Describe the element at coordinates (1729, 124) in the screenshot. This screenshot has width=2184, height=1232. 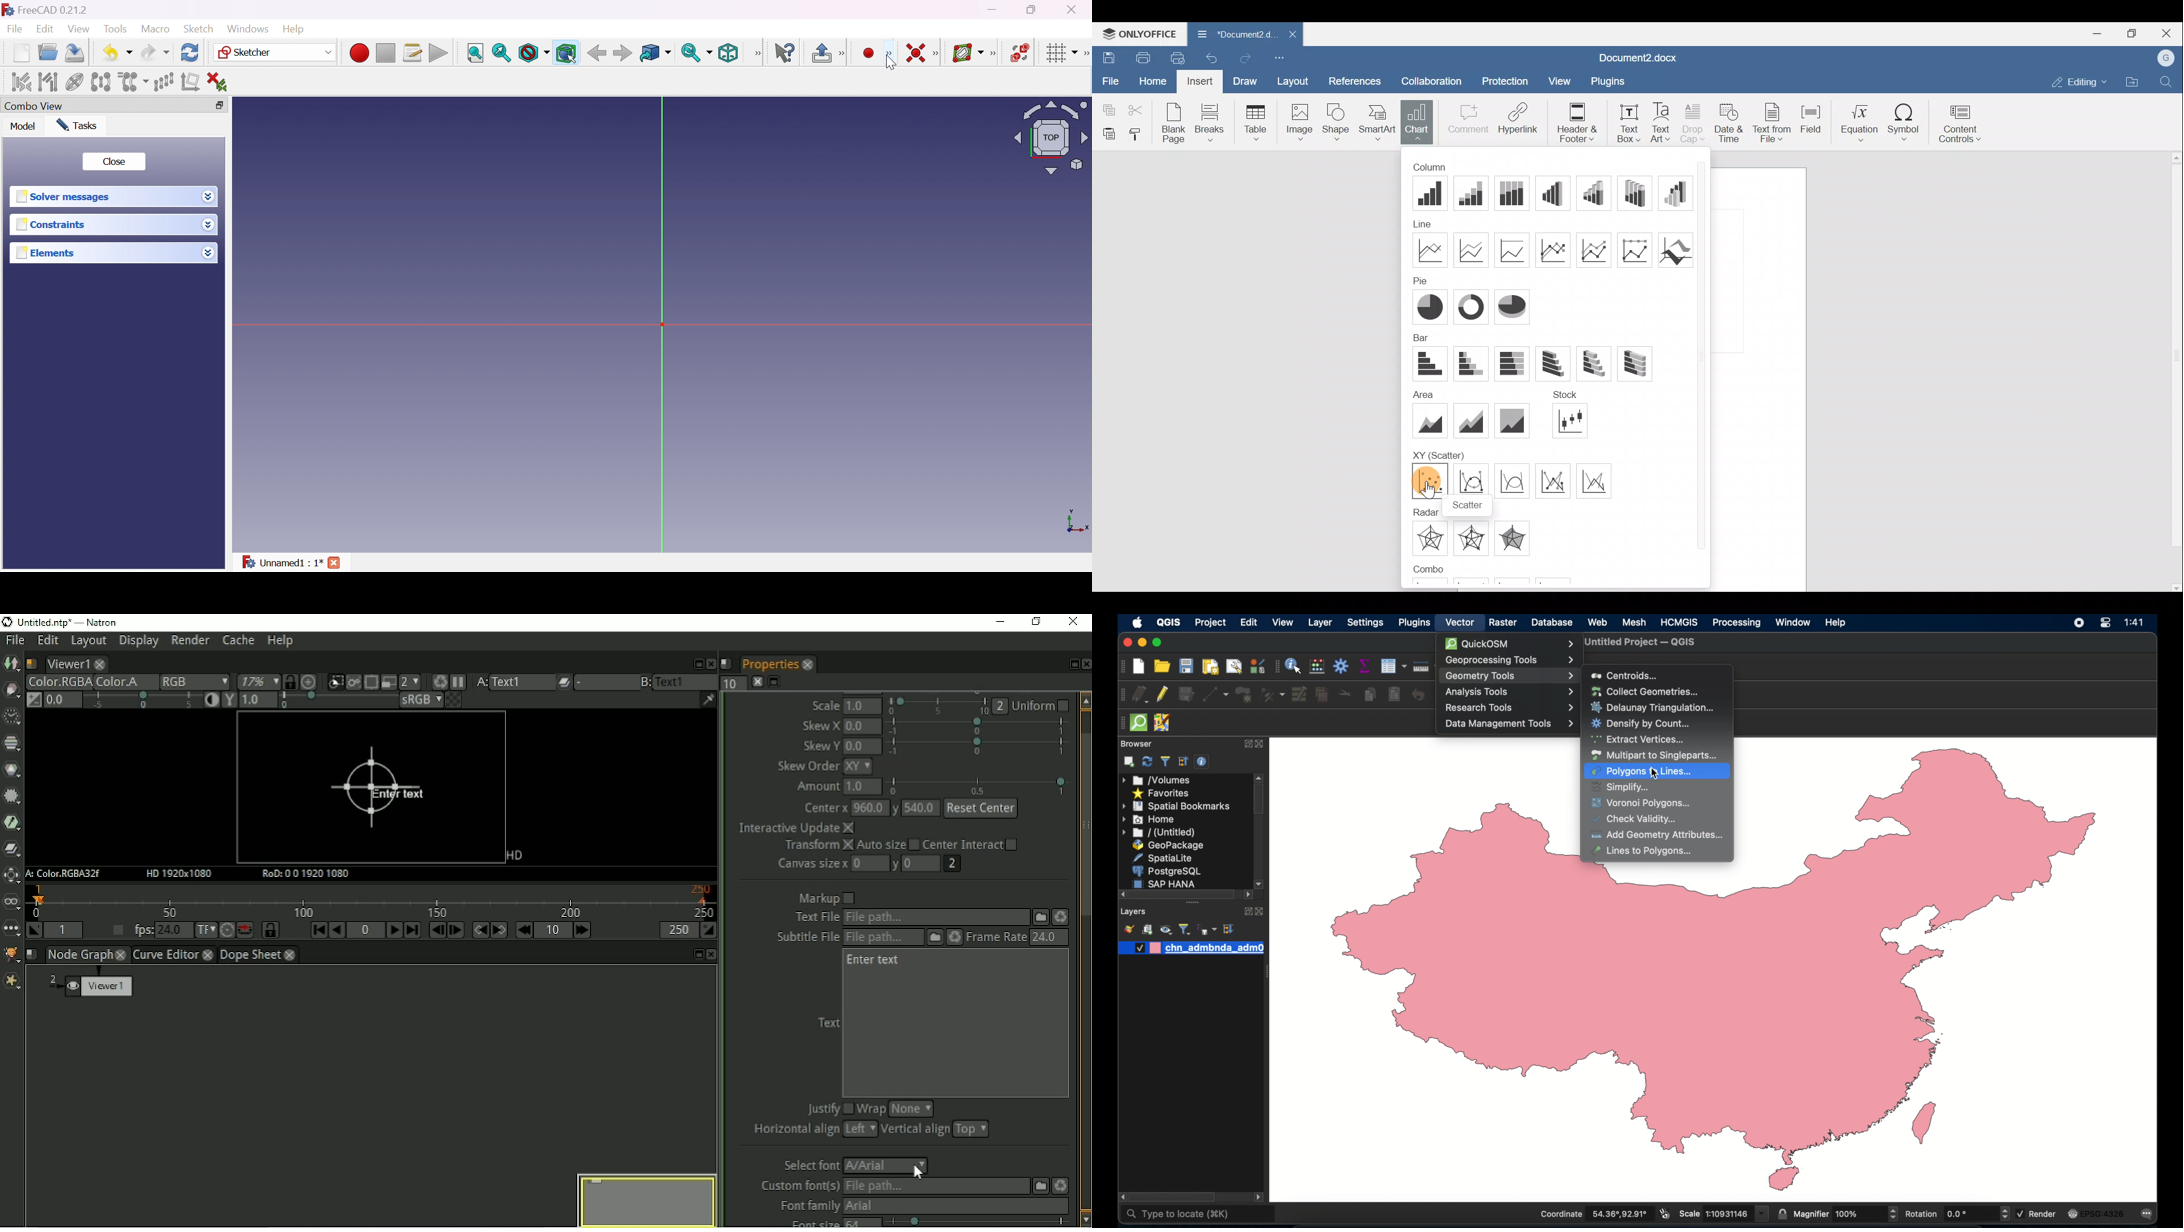
I see `Date & time` at that location.